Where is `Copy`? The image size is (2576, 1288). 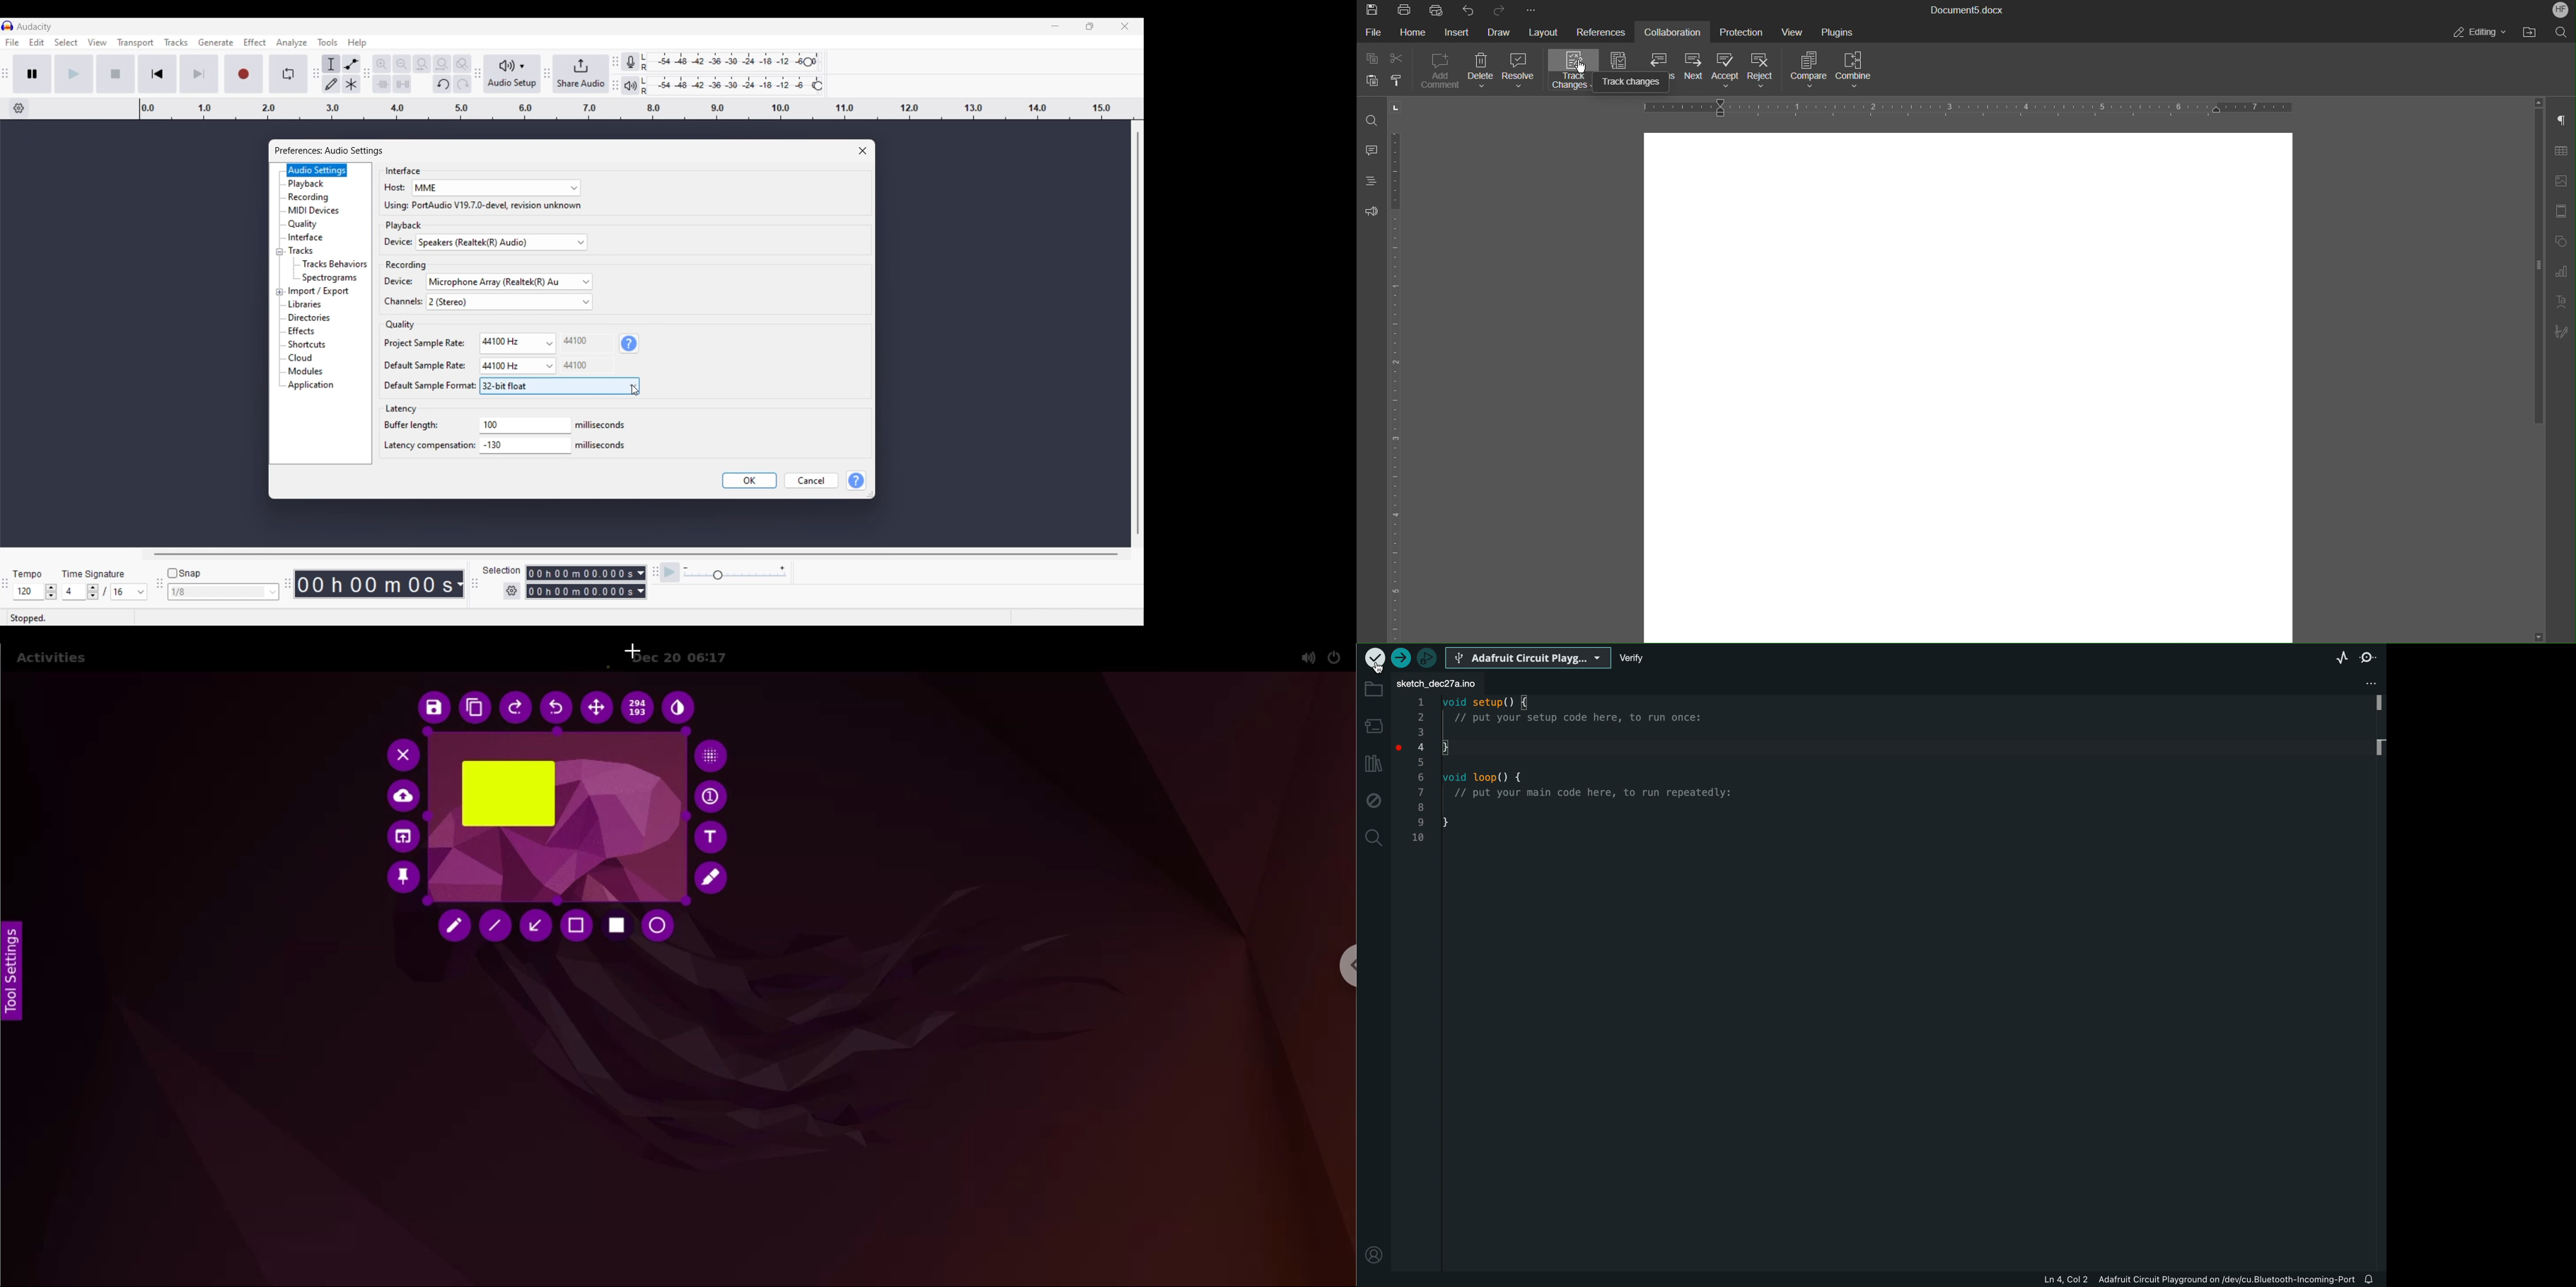
Copy is located at coordinates (1371, 57).